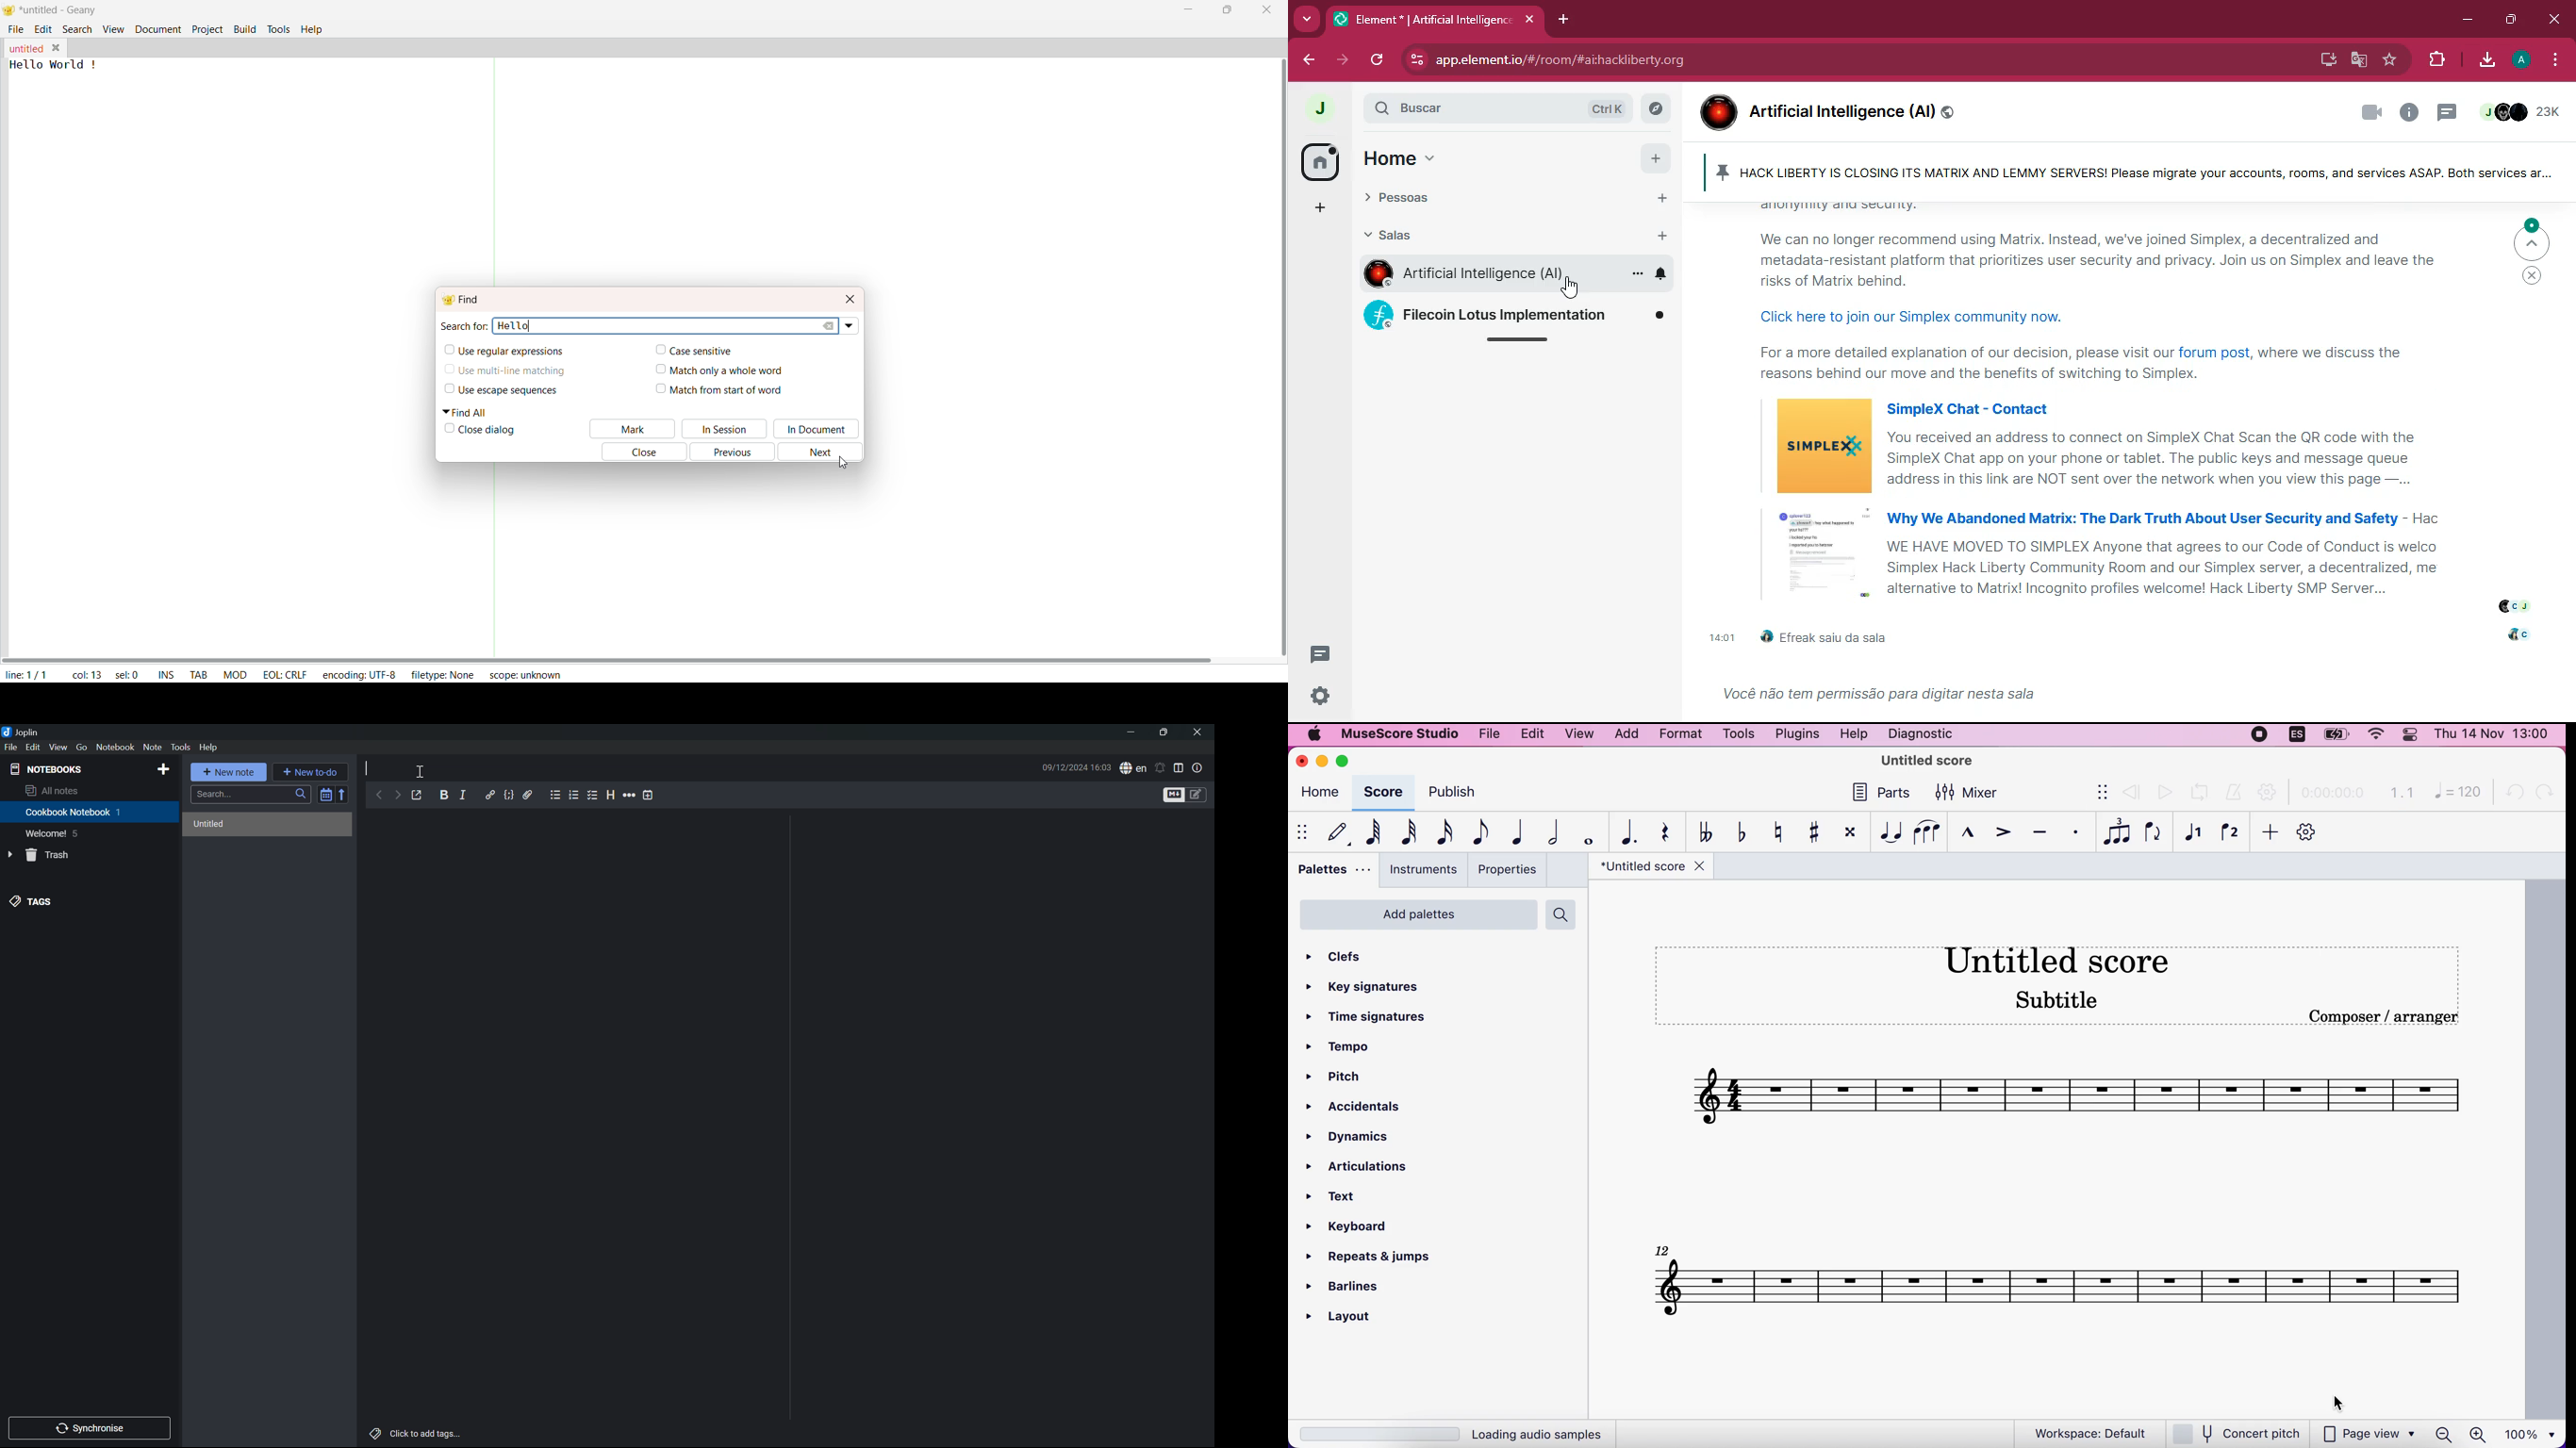 The width and height of the screenshot is (2576, 1456). Describe the element at coordinates (91, 1429) in the screenshot. I see `Synchronise` at that location.